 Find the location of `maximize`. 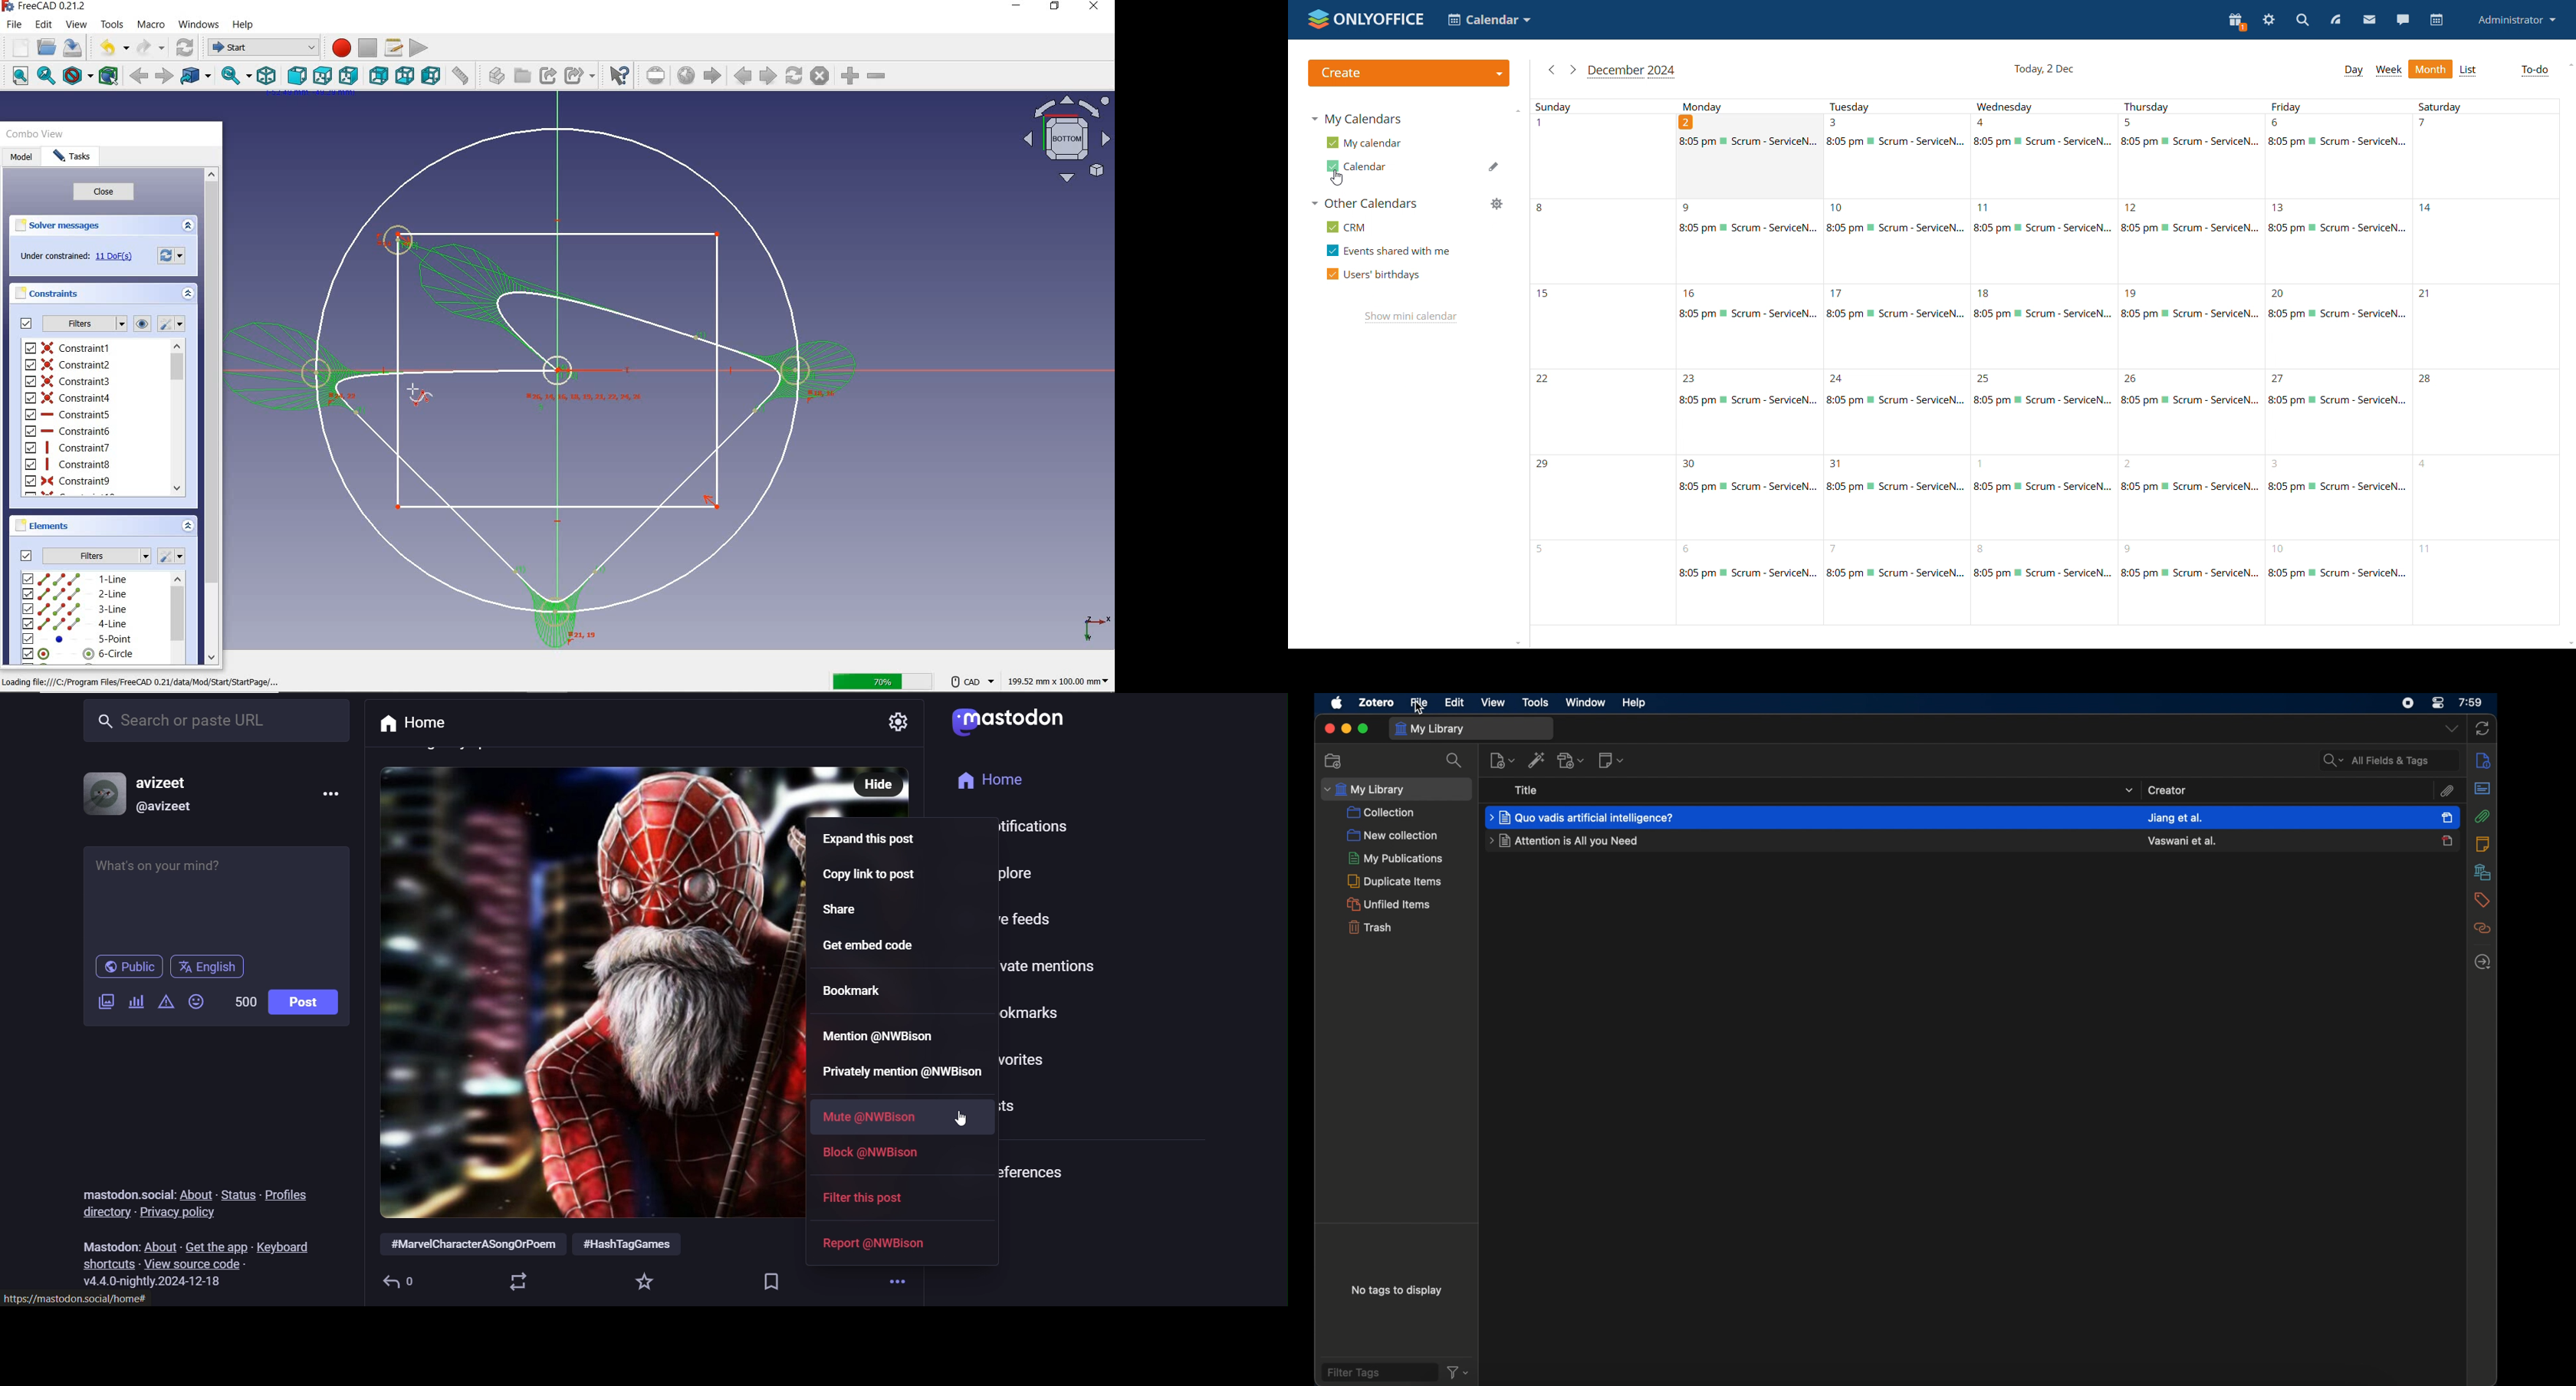

maximize is located at coordinates (1364, 729).